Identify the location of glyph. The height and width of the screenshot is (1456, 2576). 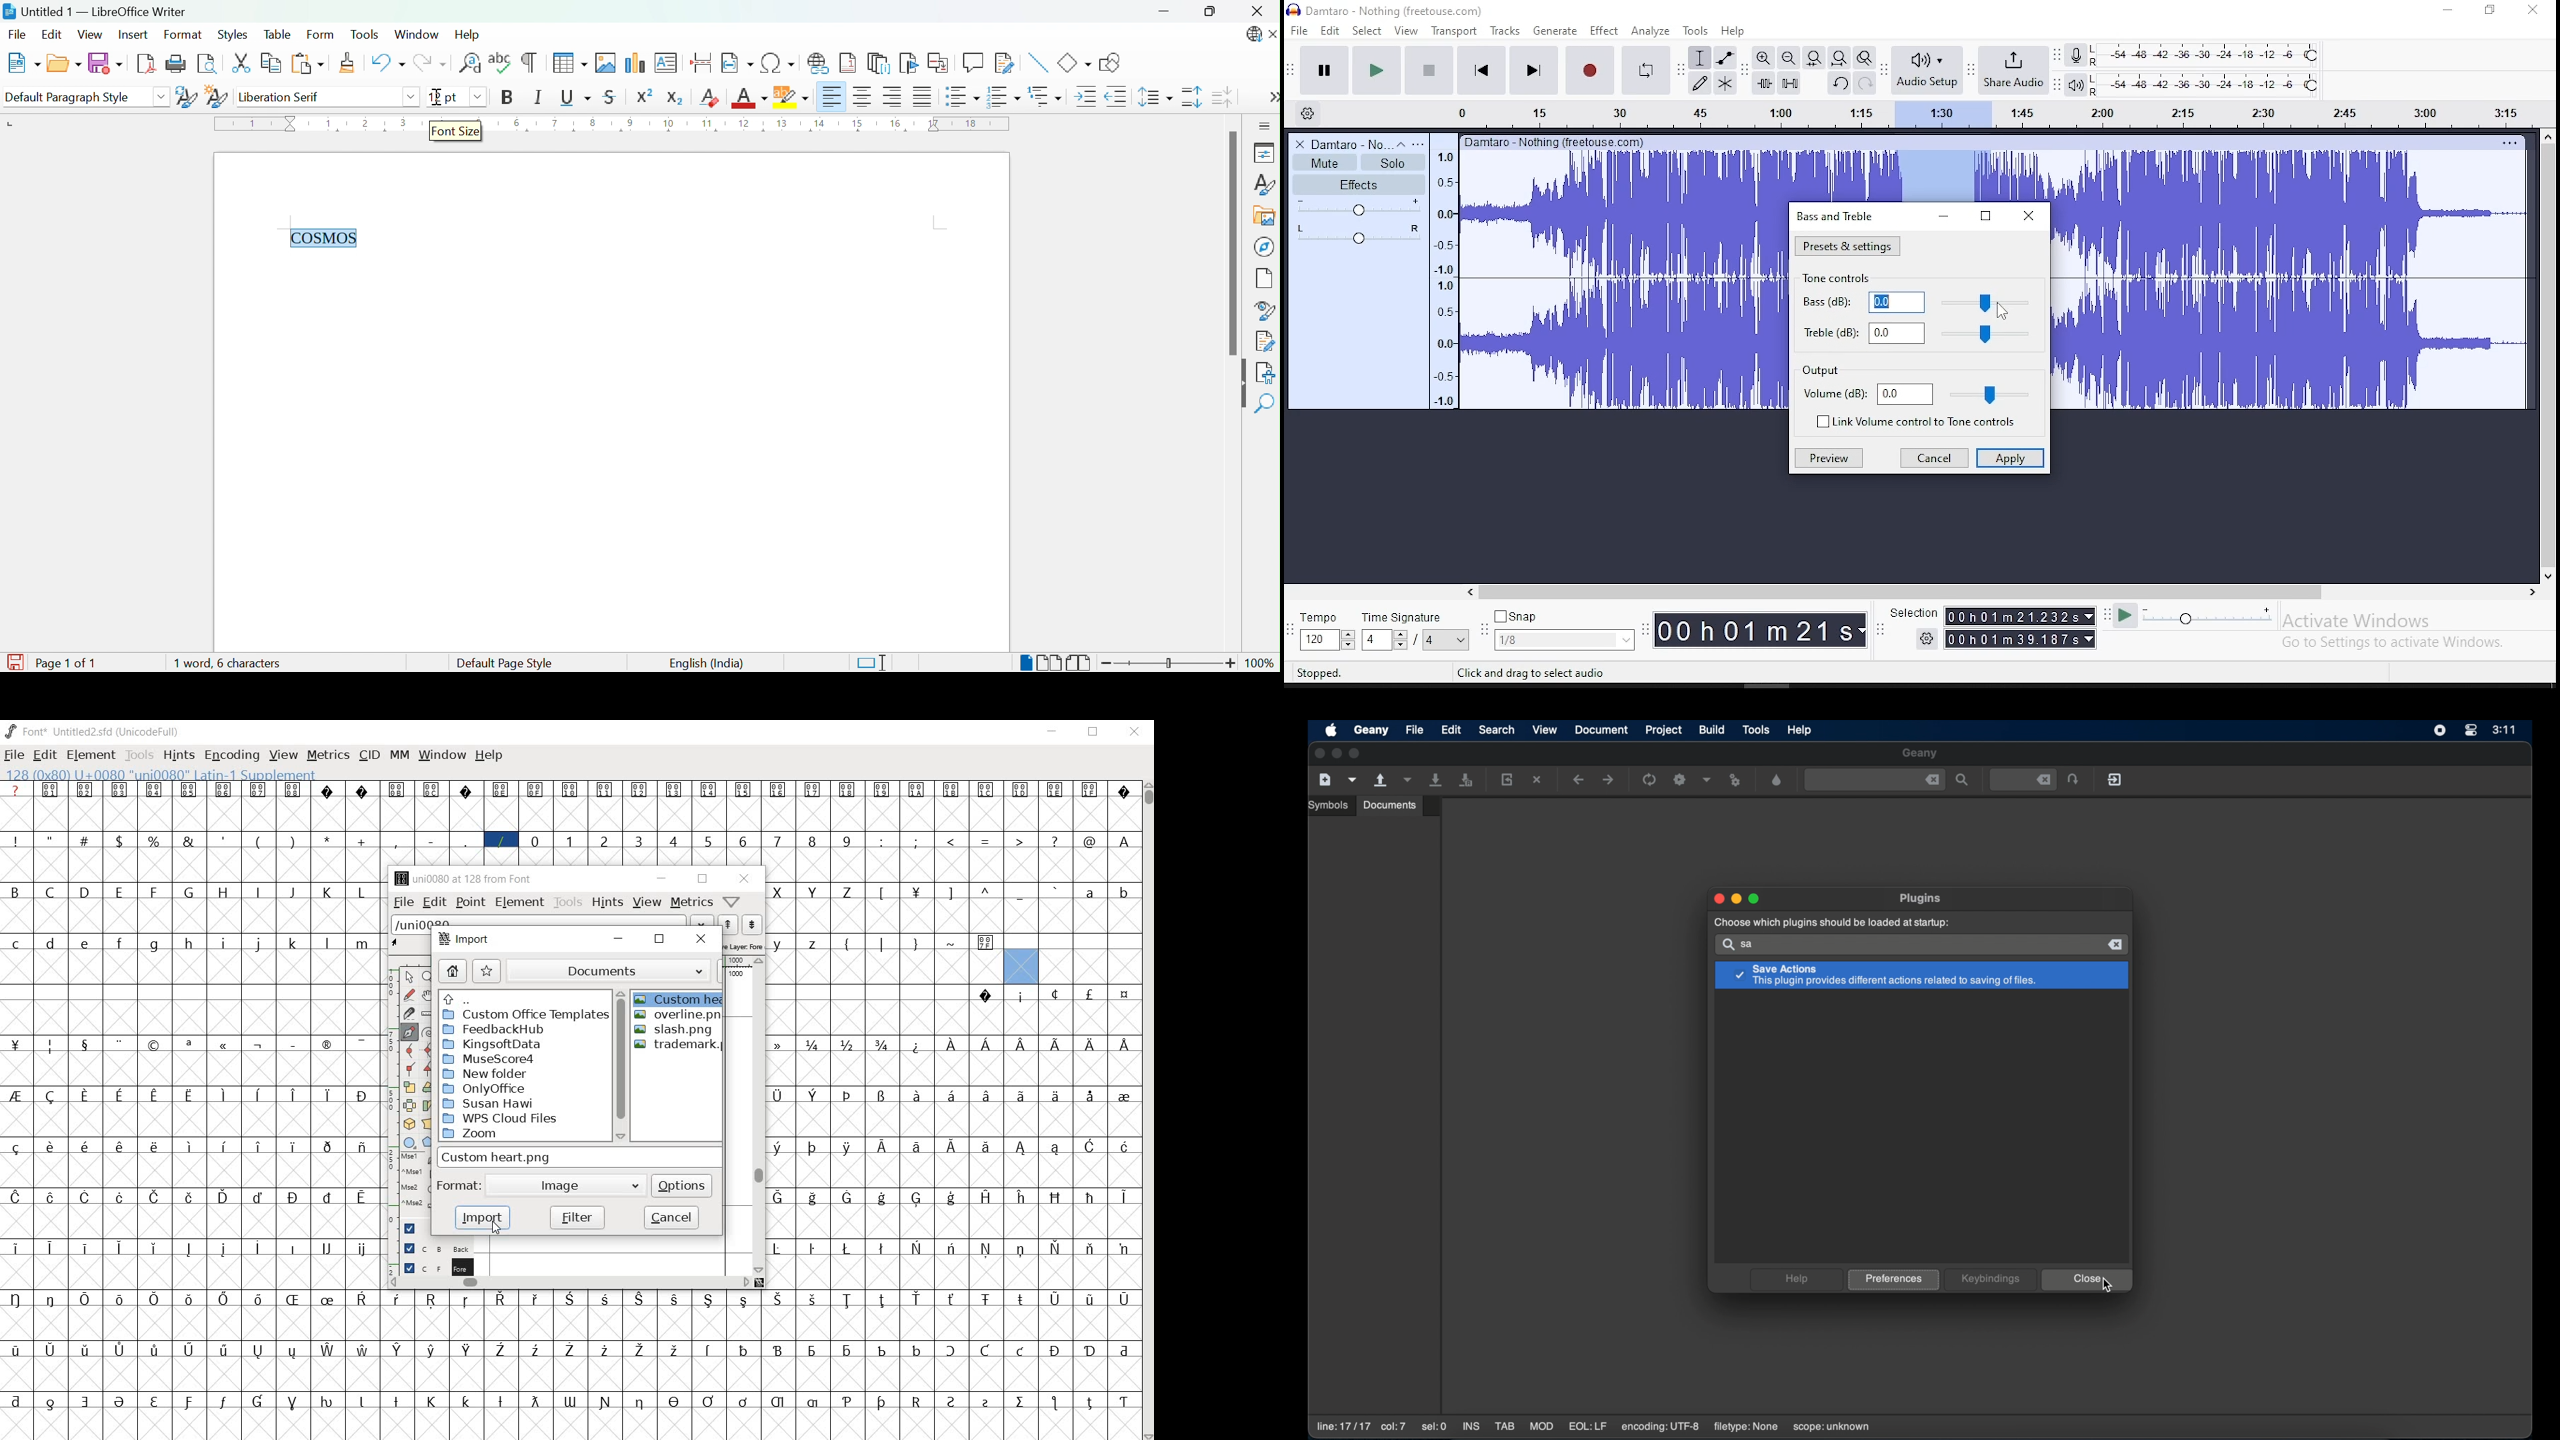
(777, 893).